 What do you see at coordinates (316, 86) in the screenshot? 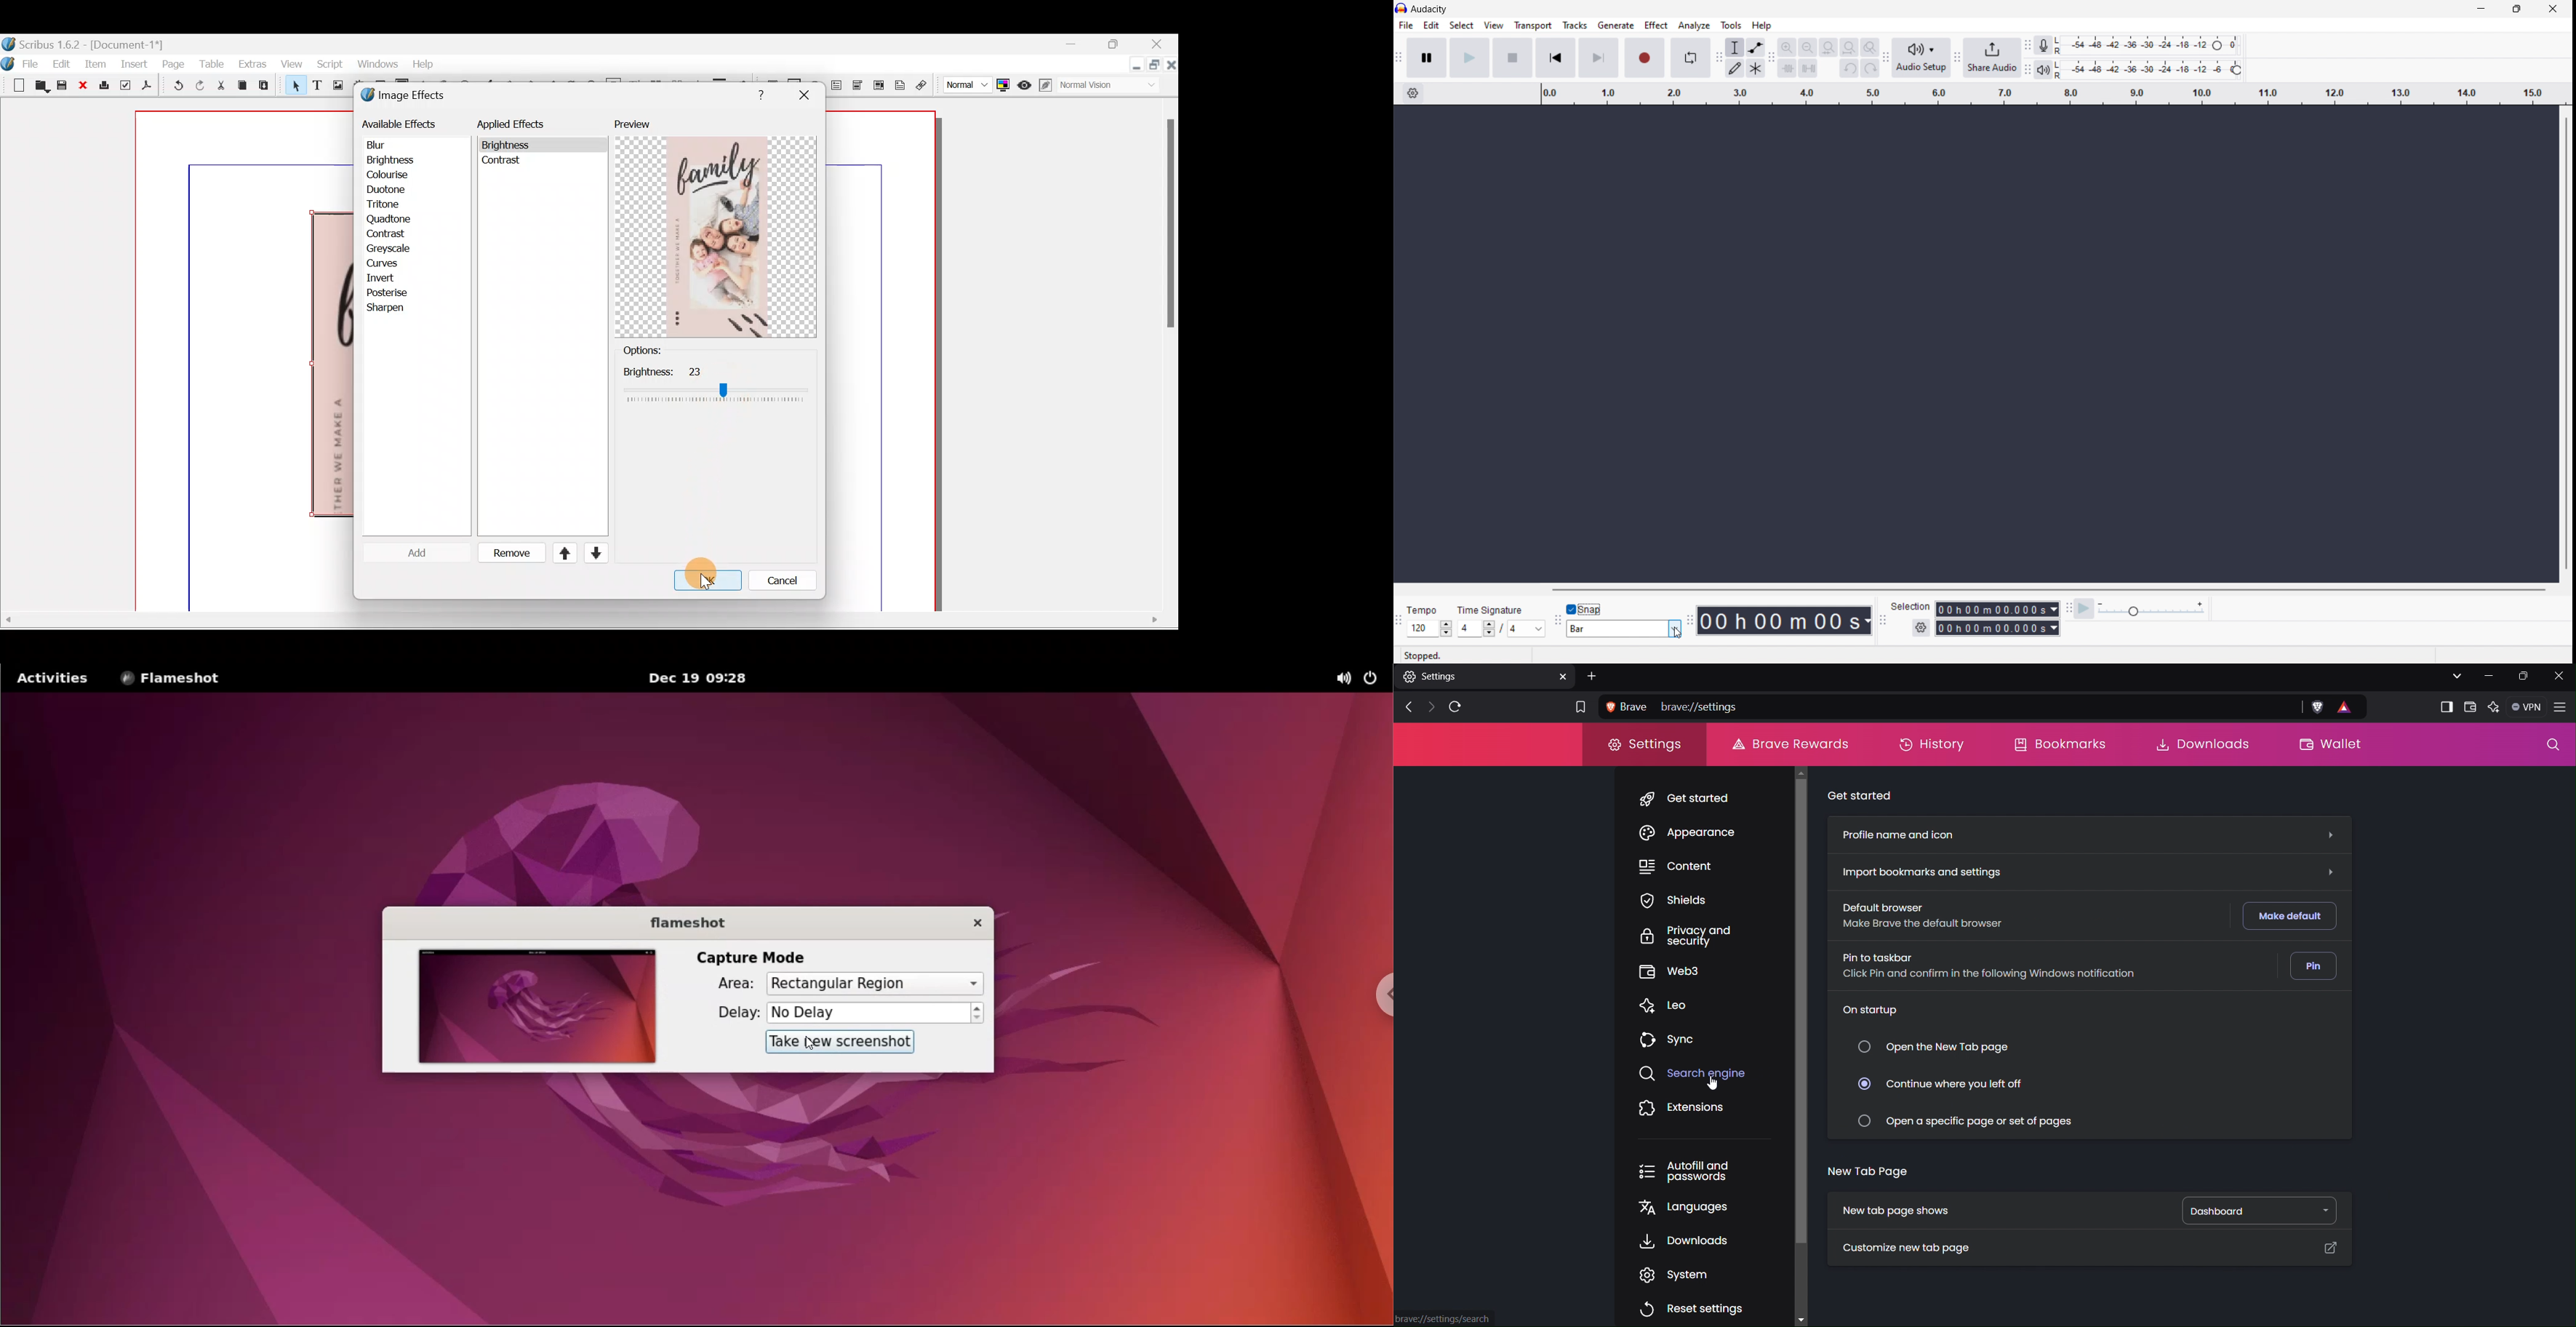
I see `Text frame` at bounding box center [316, 86].